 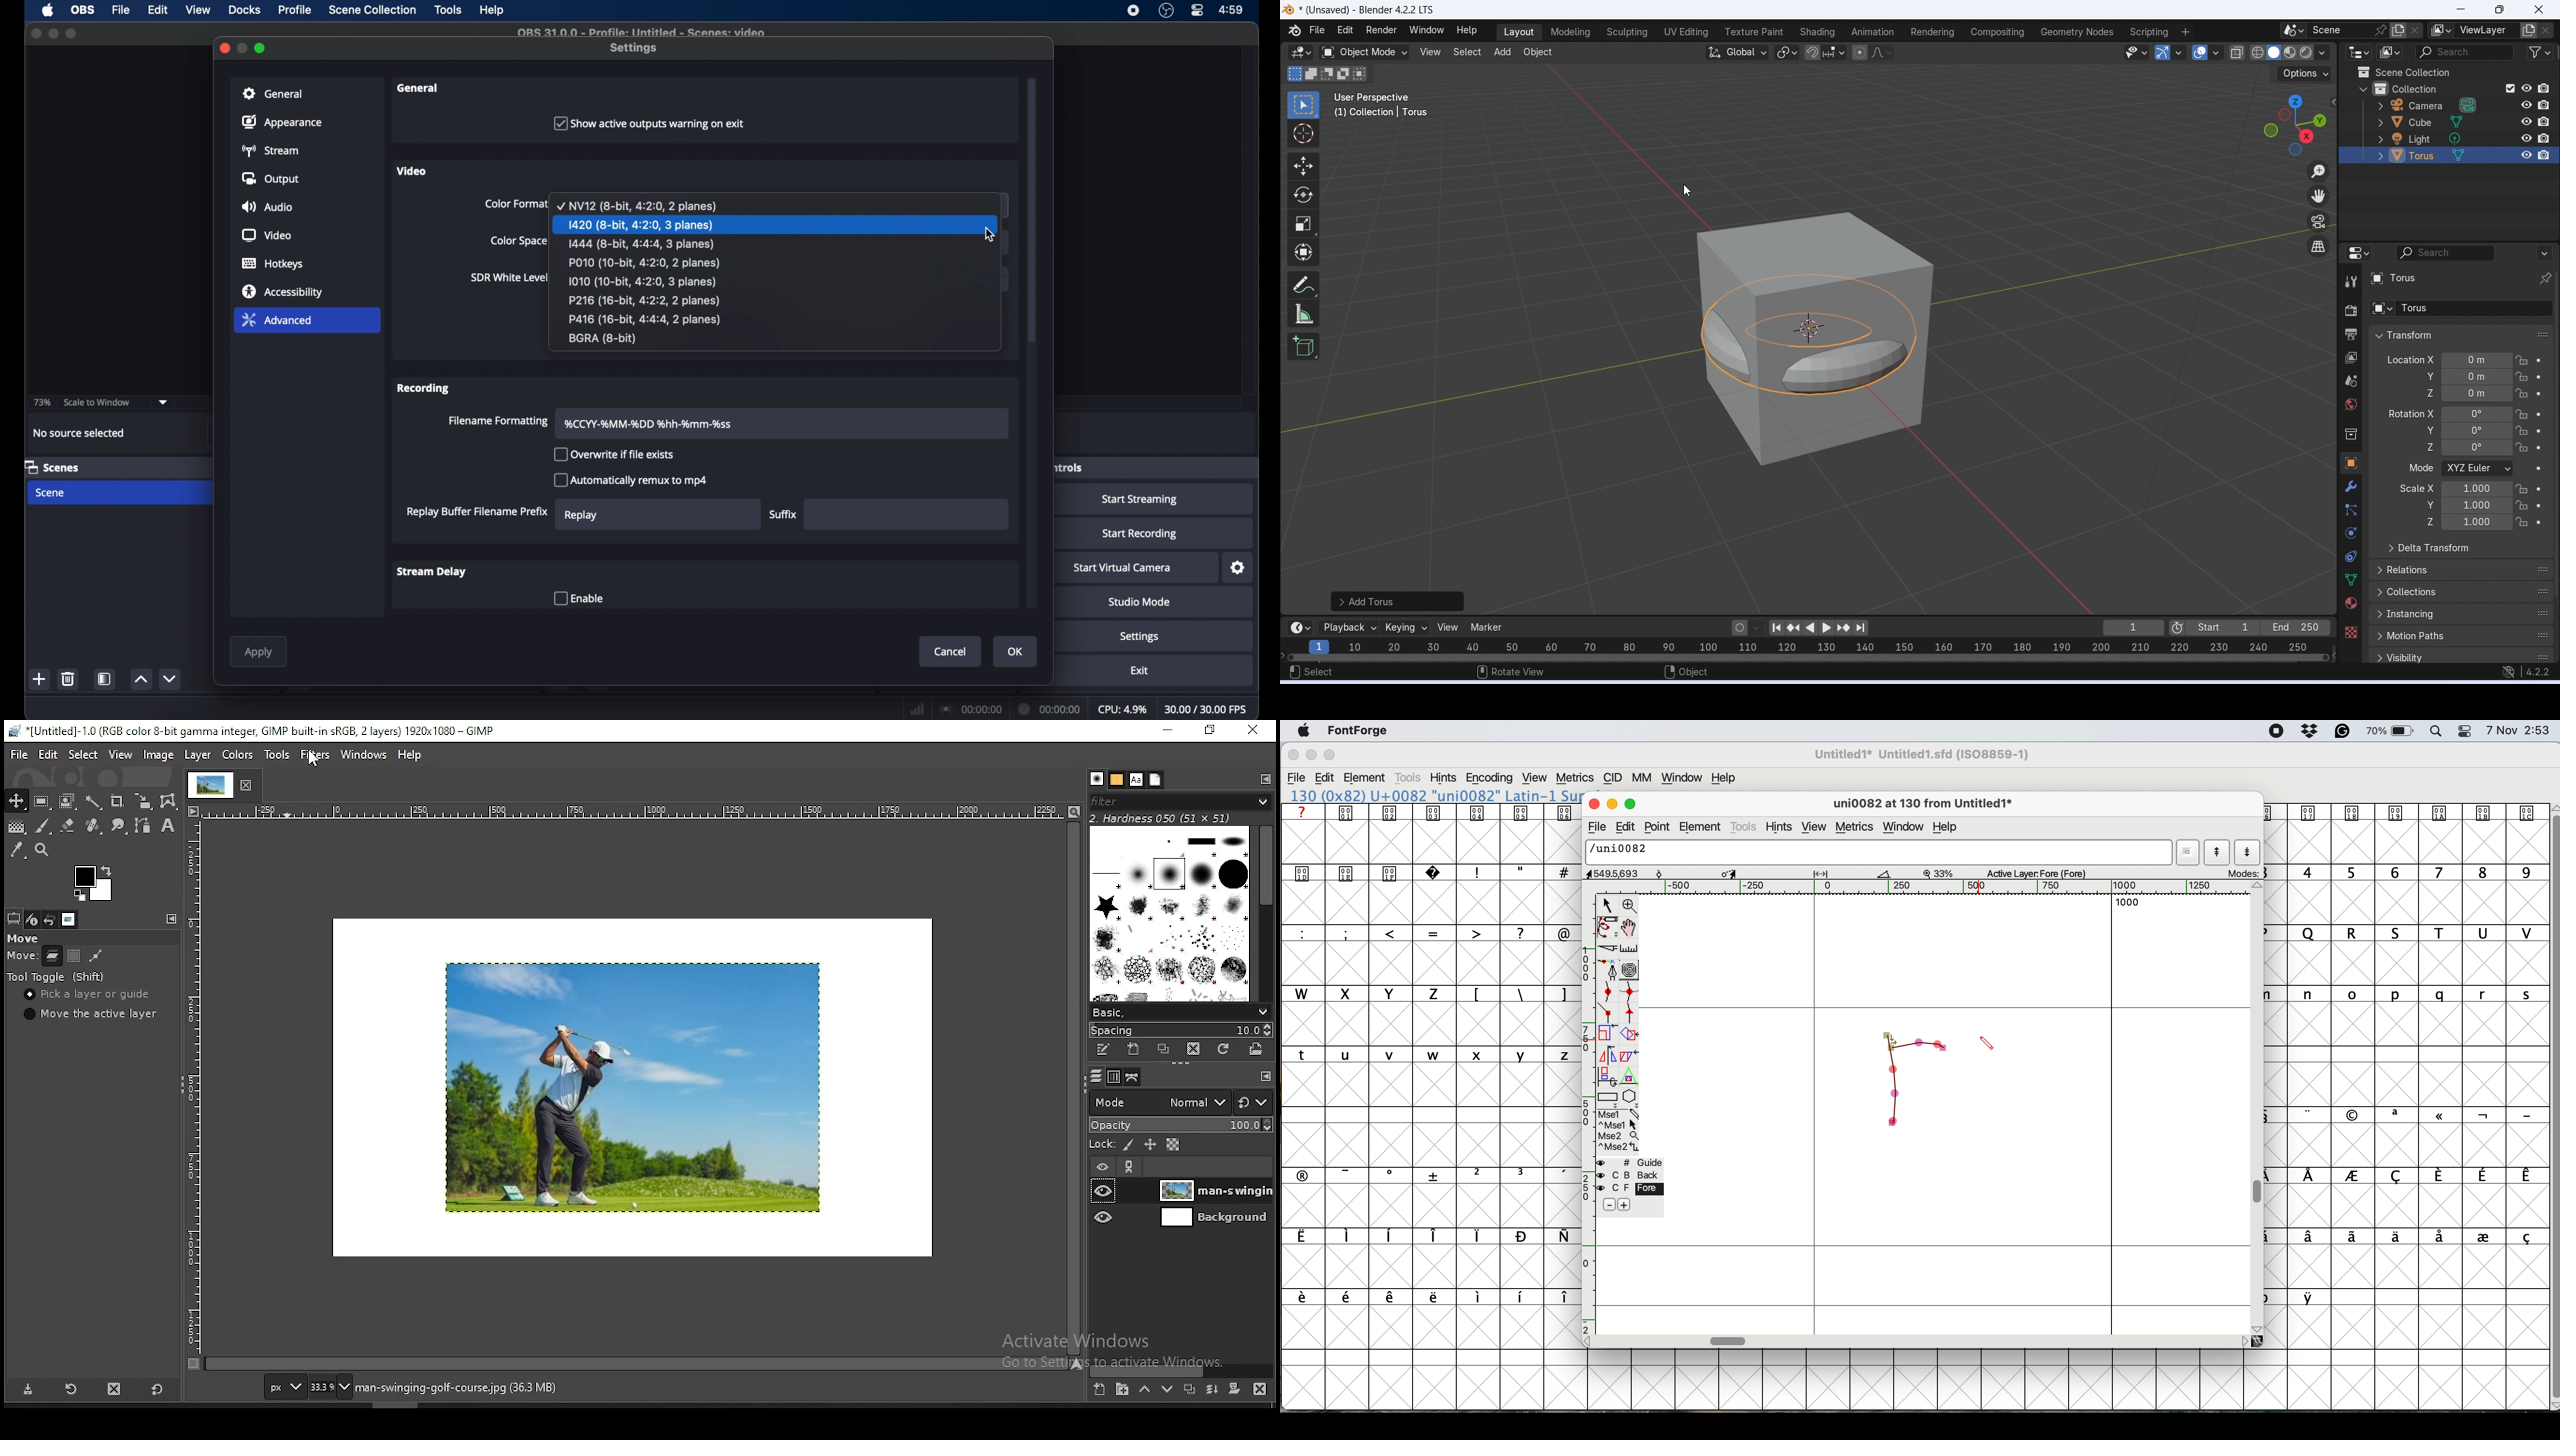 I want to click on scale selection, so click(x=1607, y=1035).